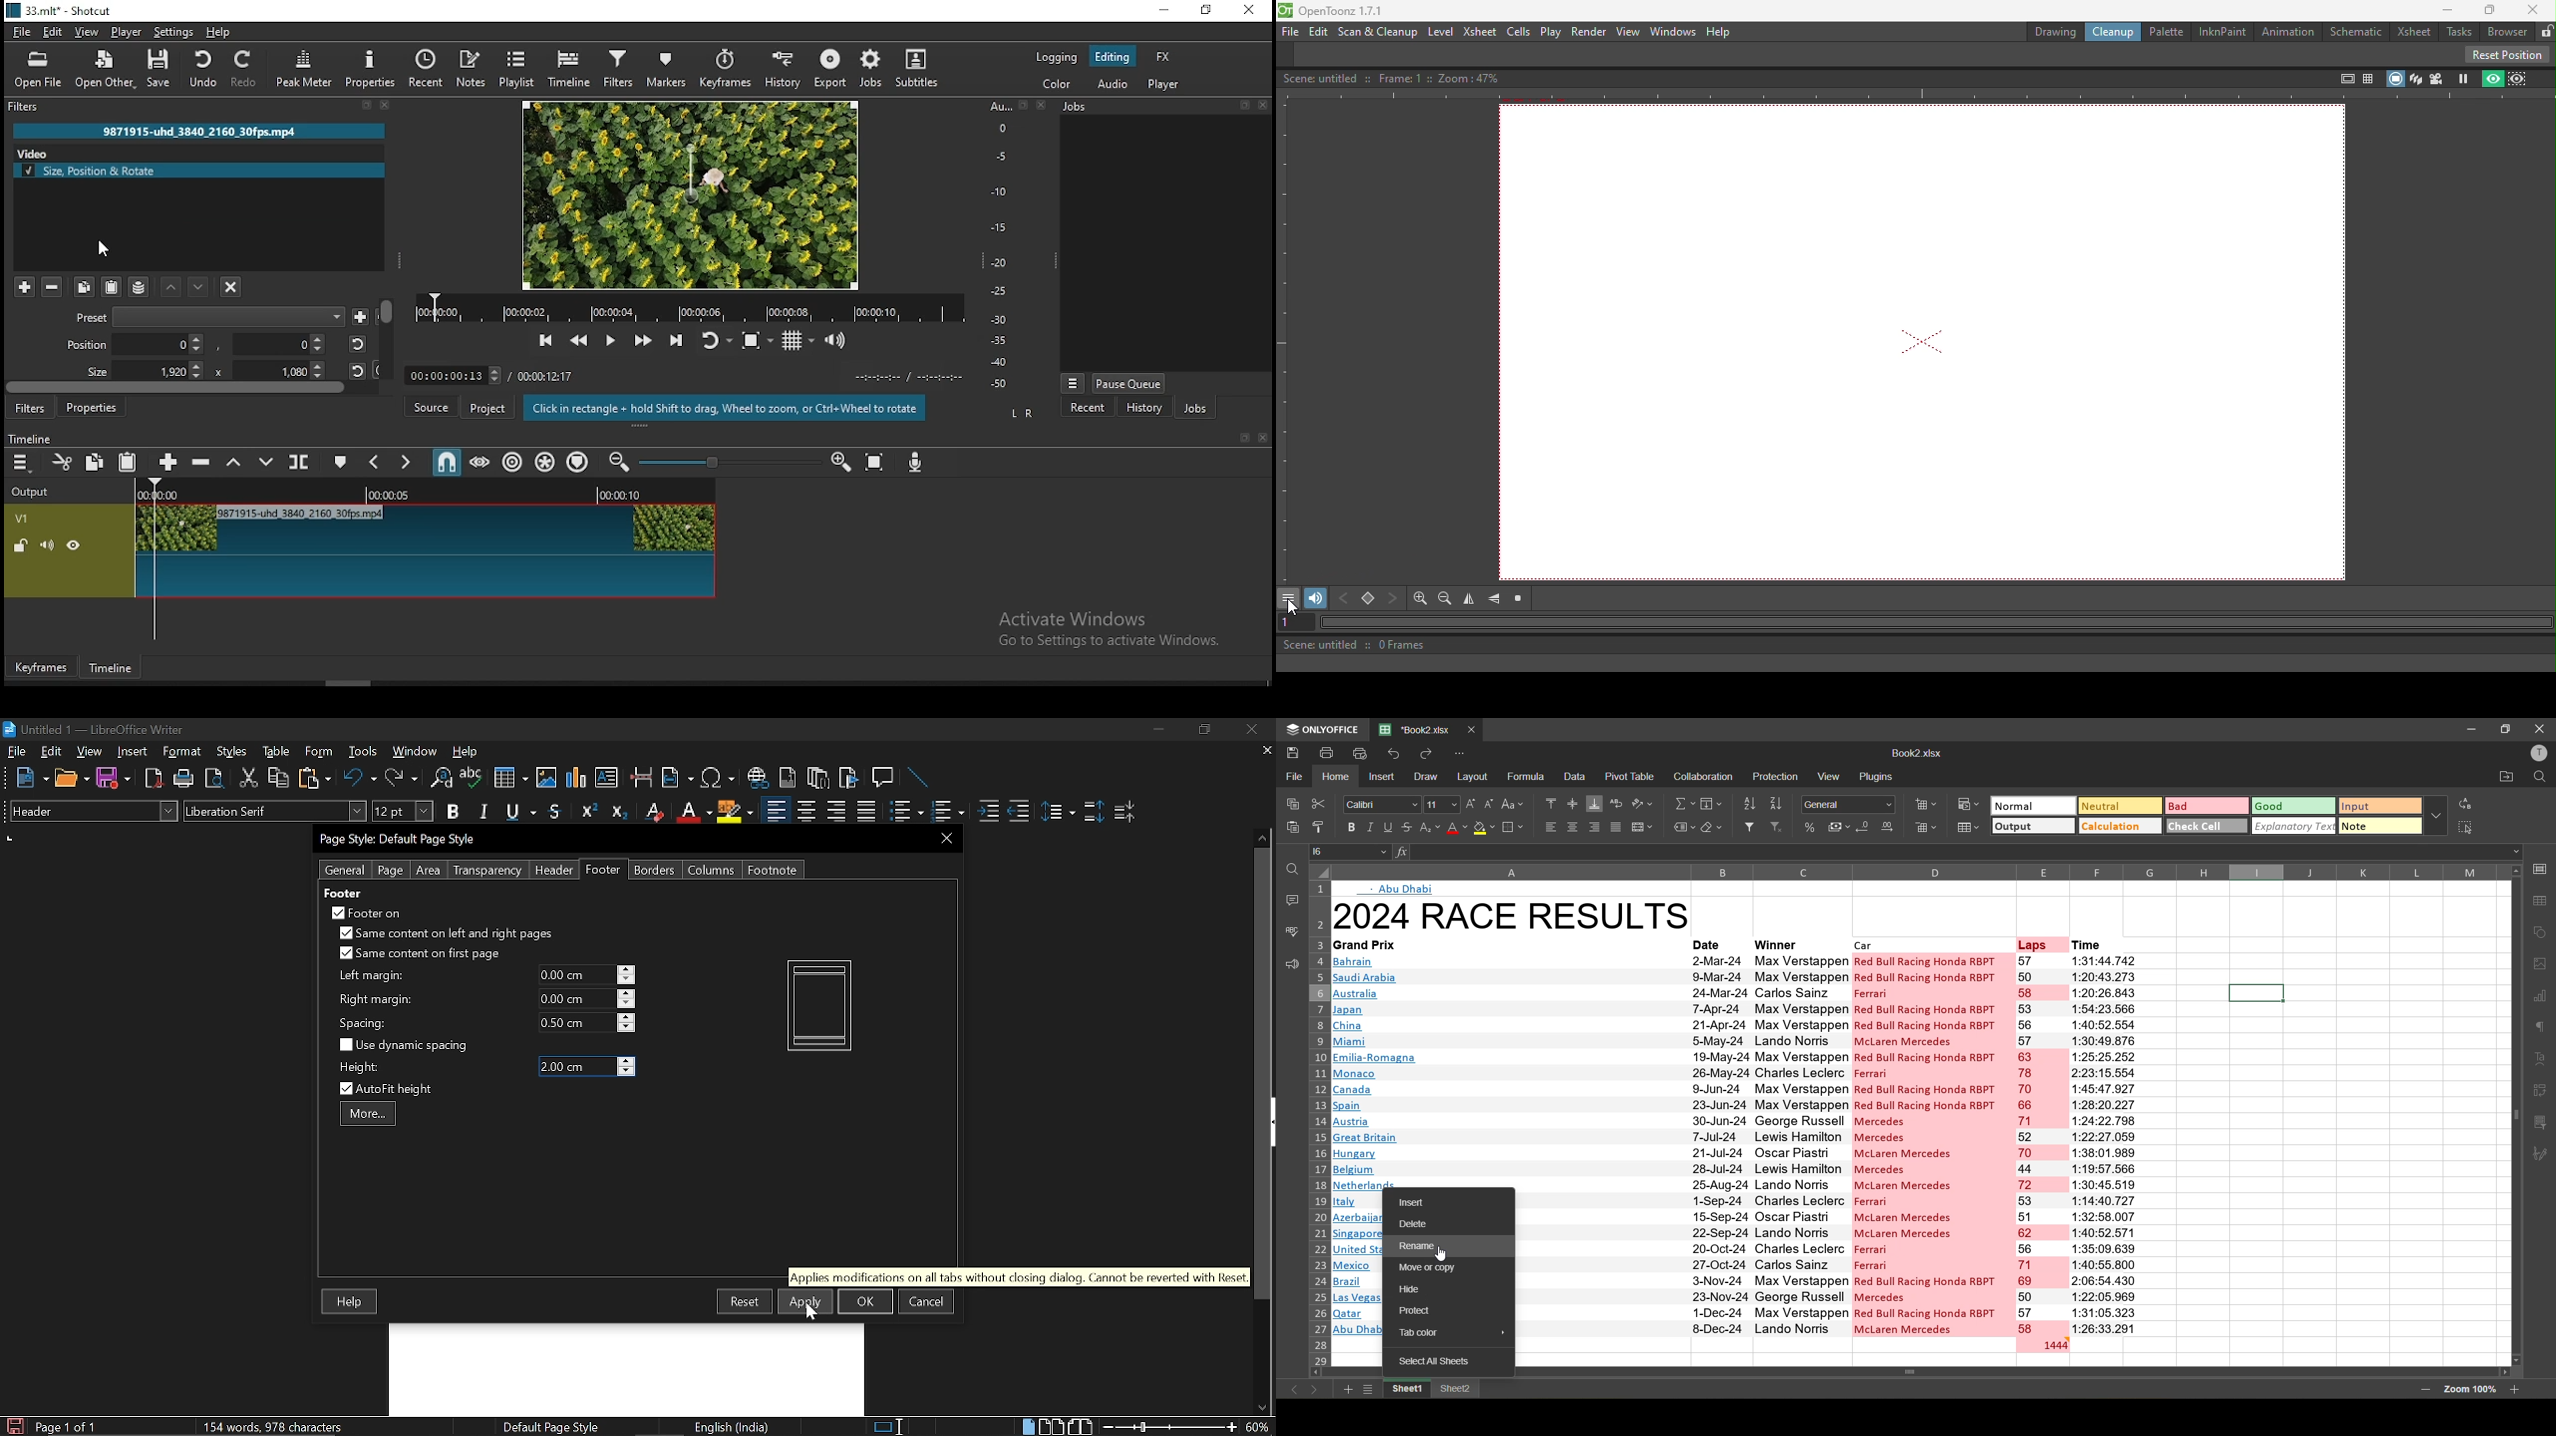  I want to click on Same content on first page, so click(421, 954).